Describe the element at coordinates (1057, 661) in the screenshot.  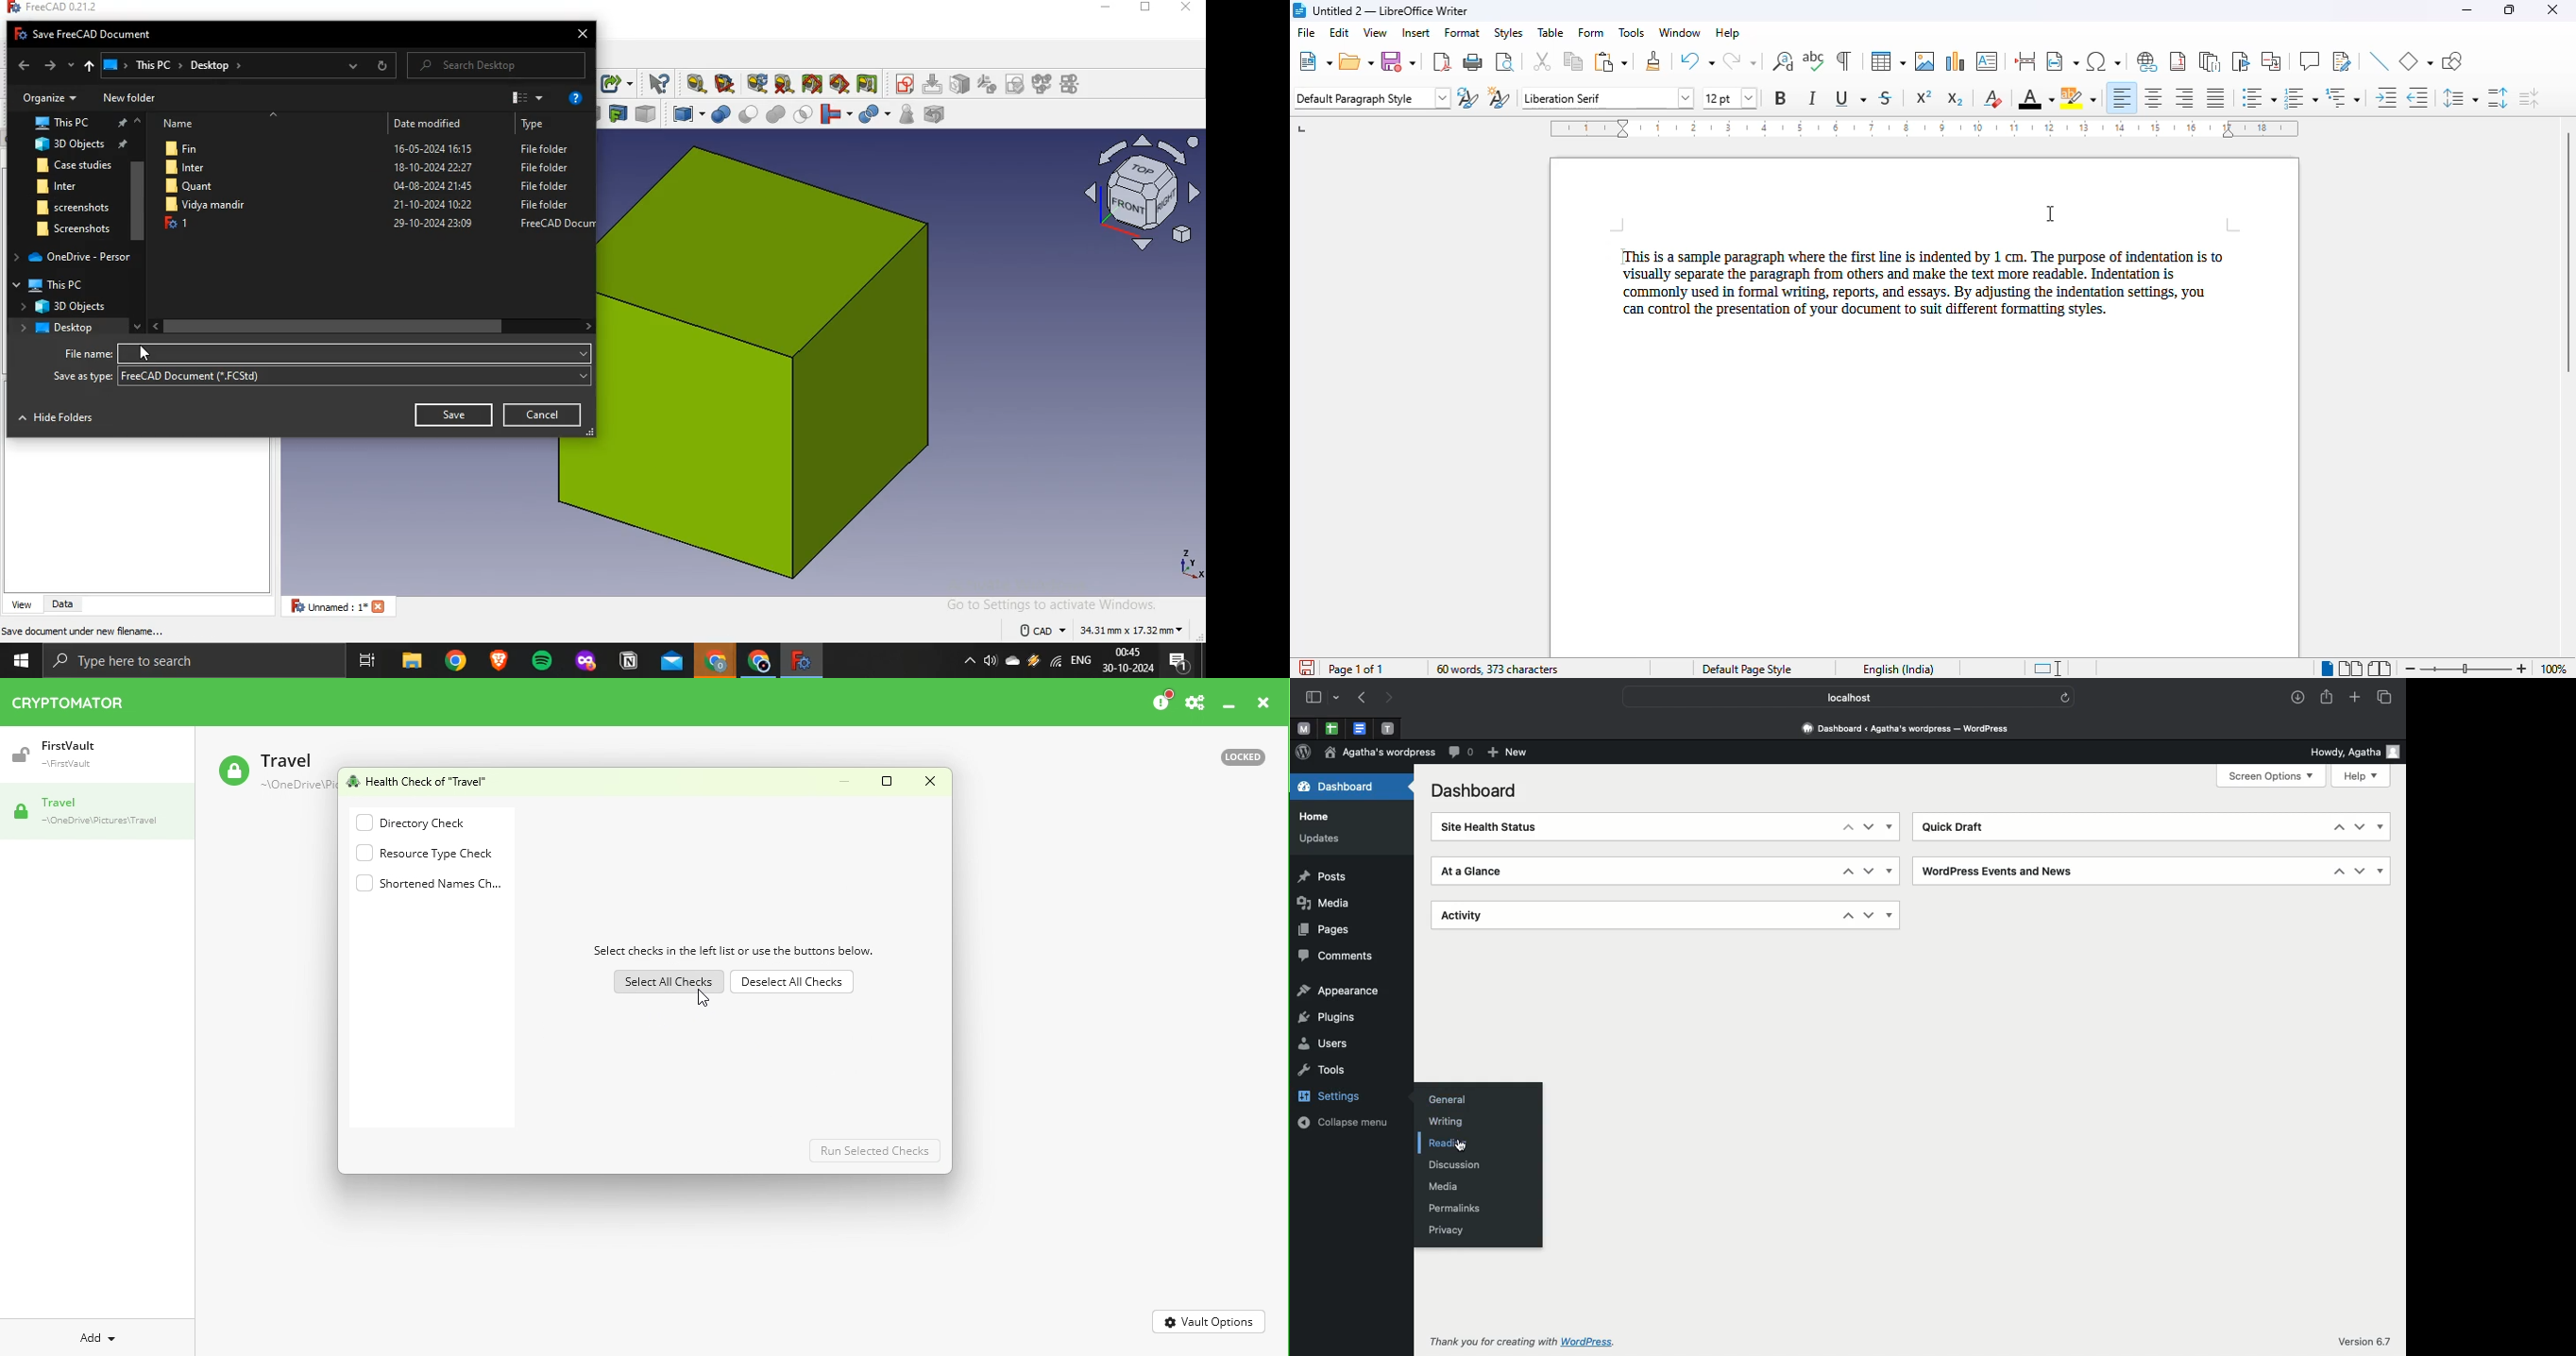
I see `wifi` at that location.